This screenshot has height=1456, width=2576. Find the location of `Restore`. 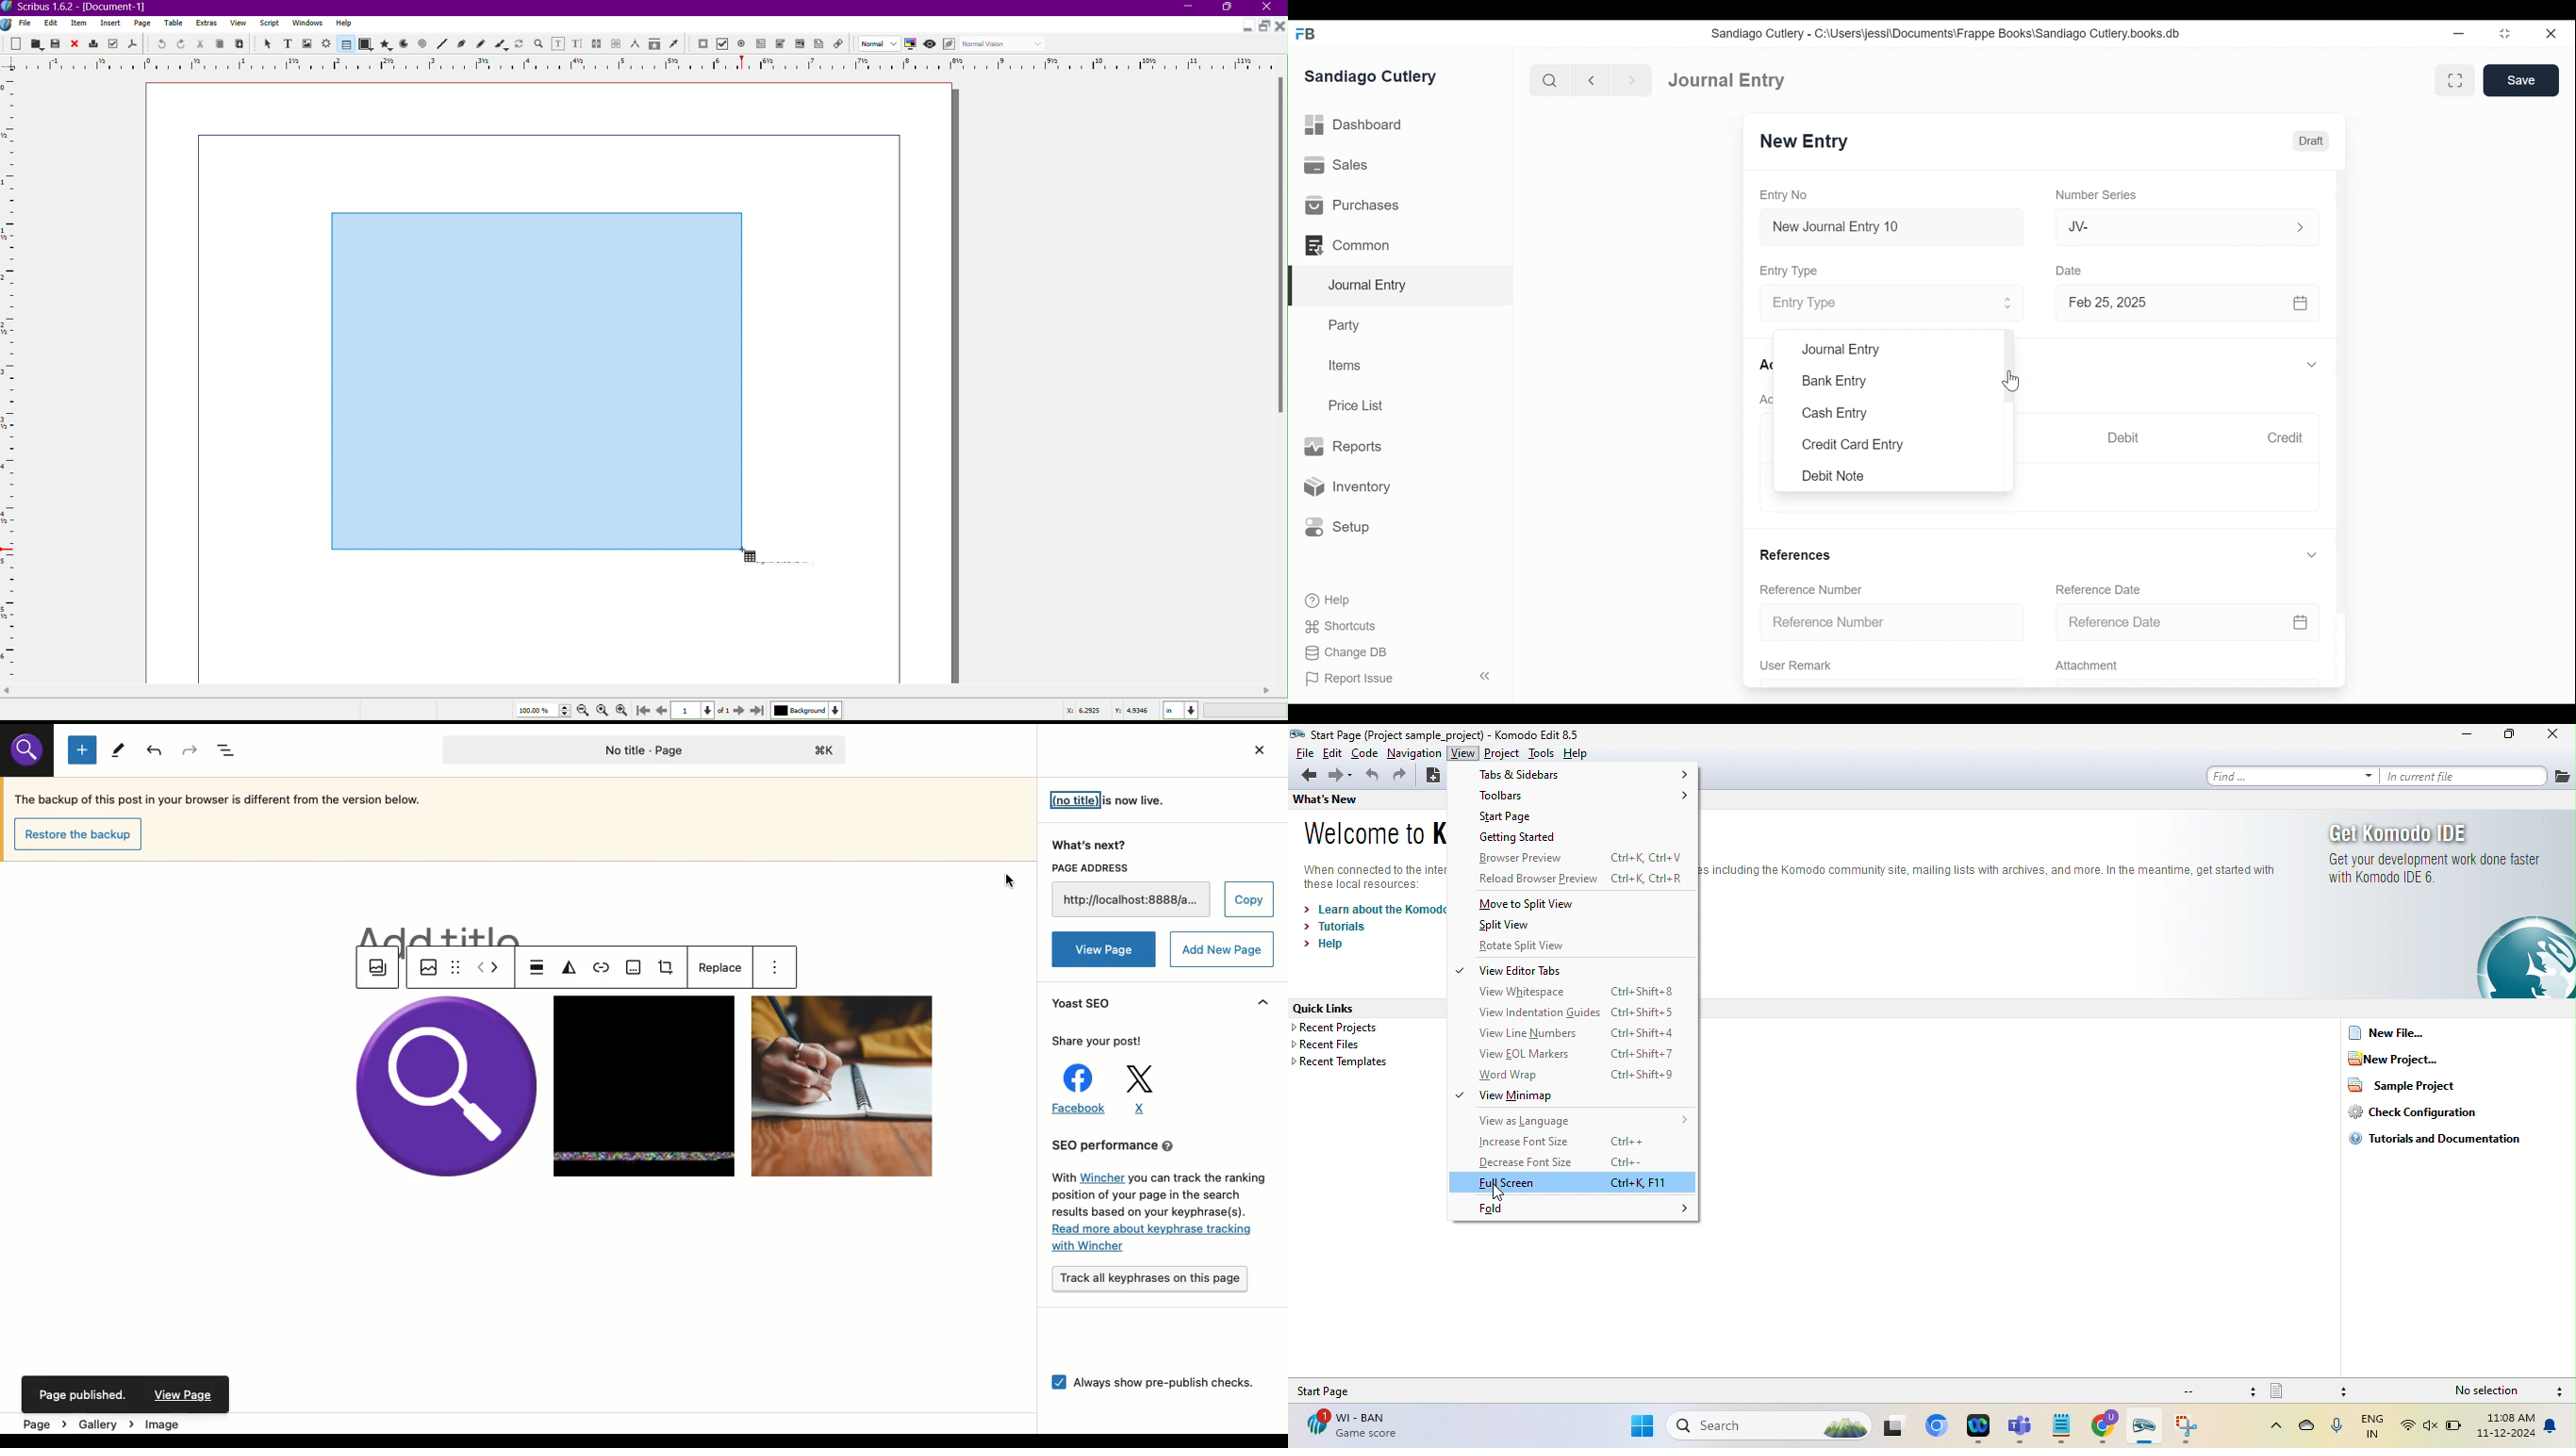

Restore is located at coordinates (2505, 35).